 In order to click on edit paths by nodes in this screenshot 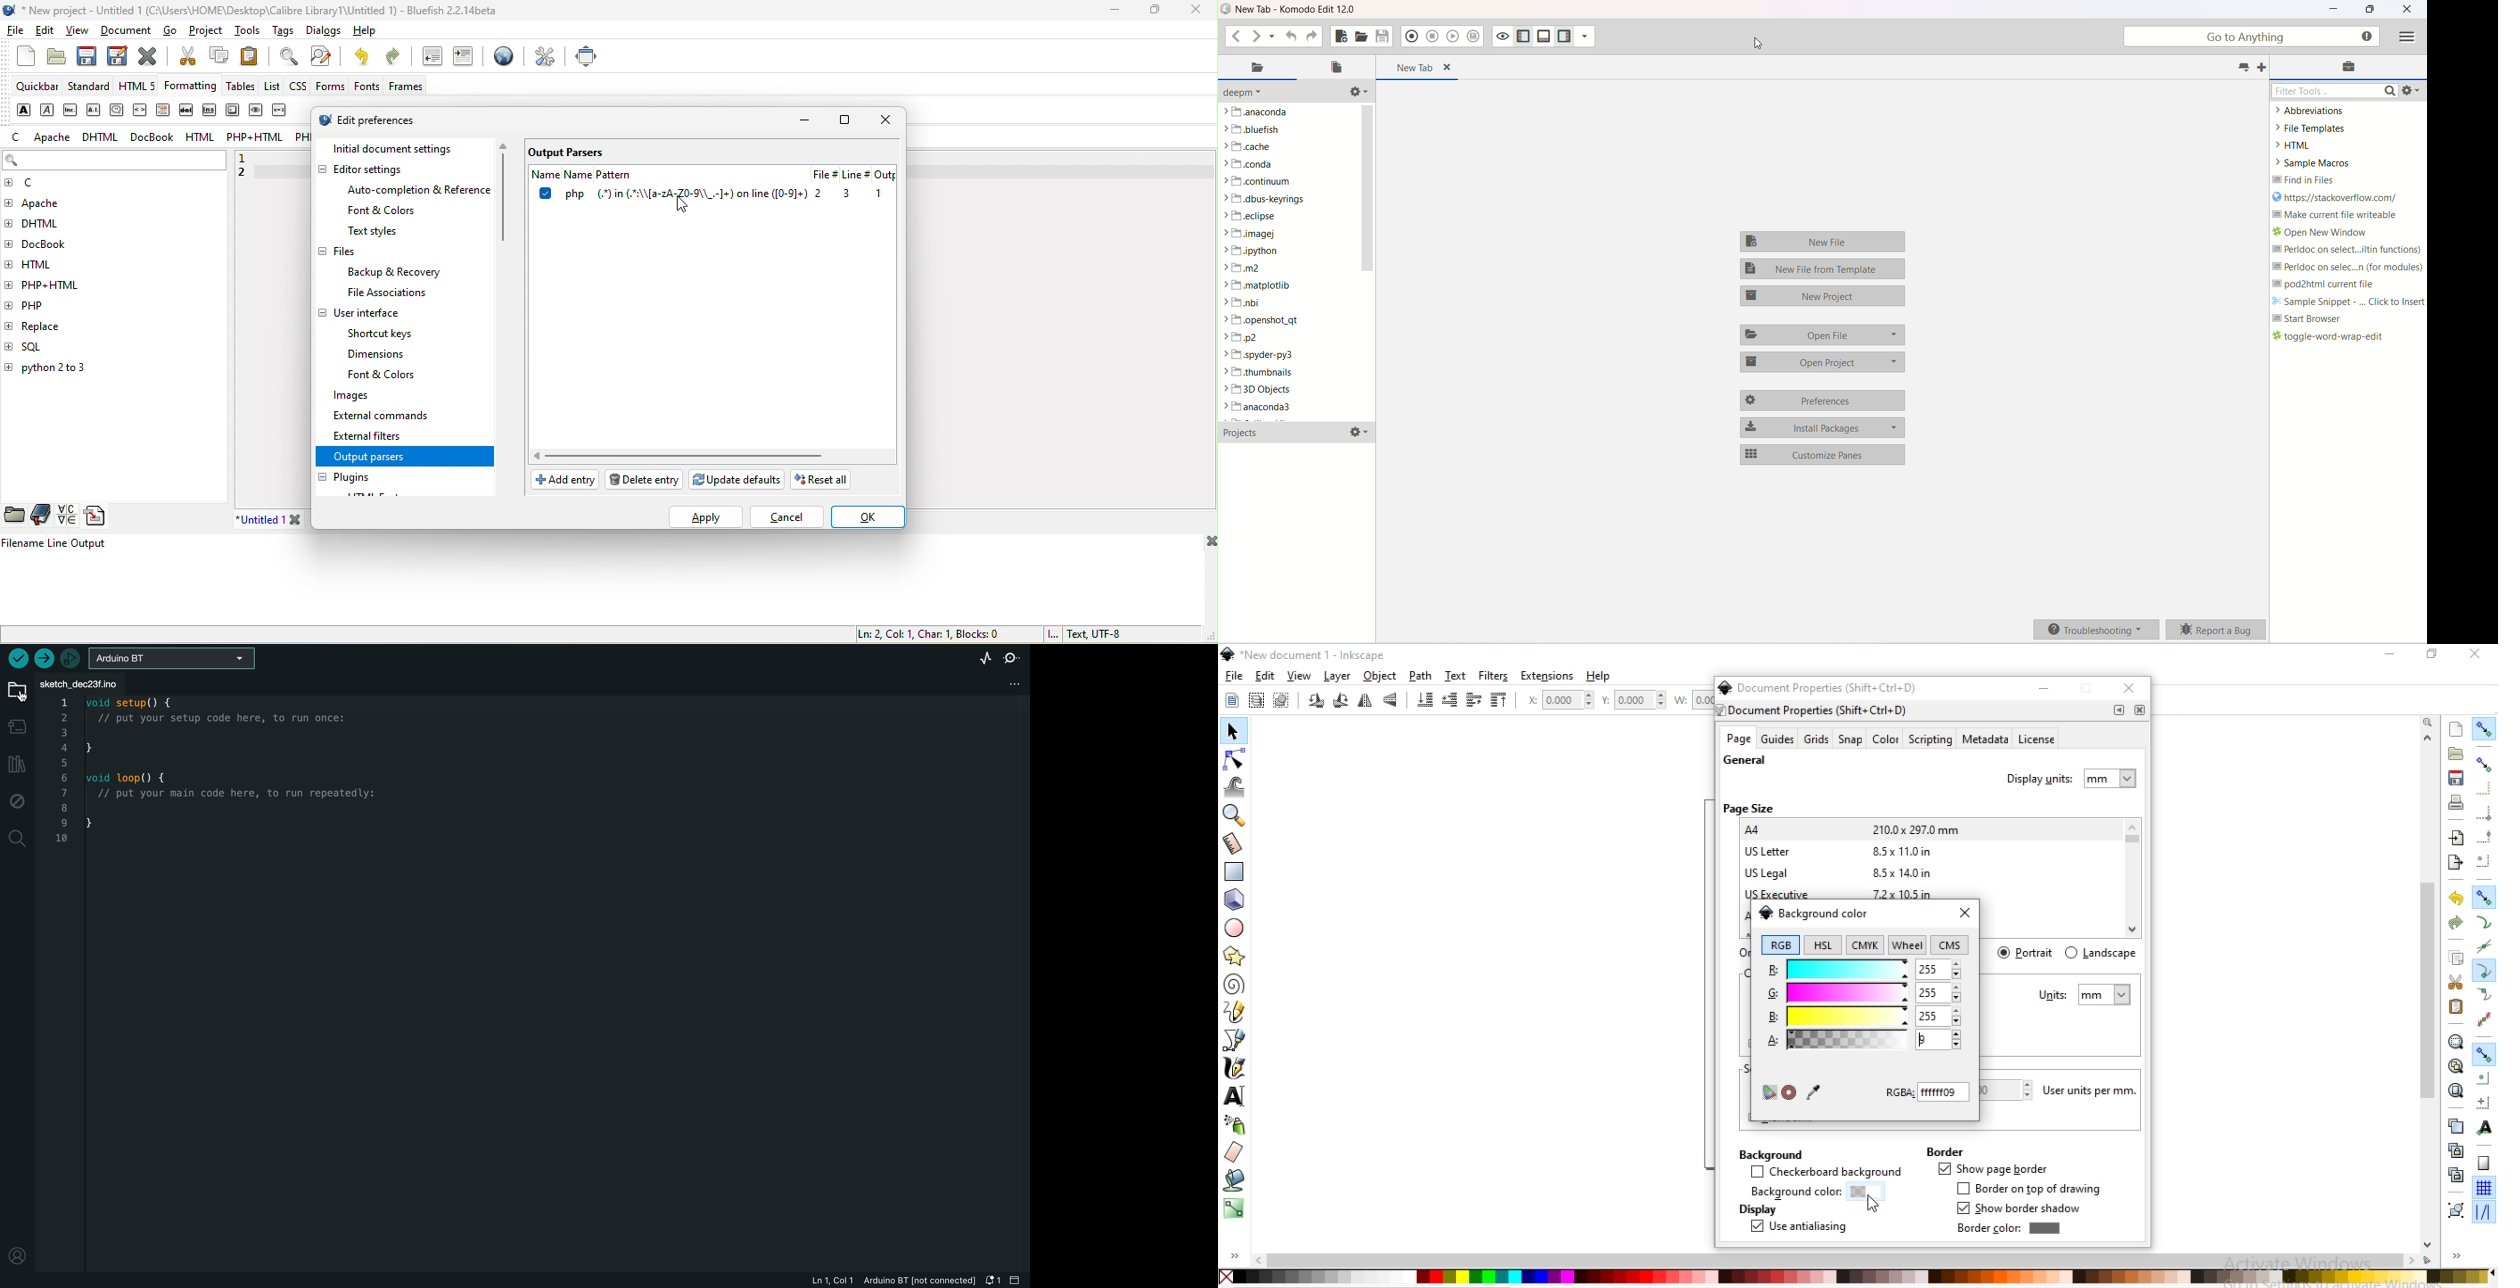, I will do `click(1233, 762)`.